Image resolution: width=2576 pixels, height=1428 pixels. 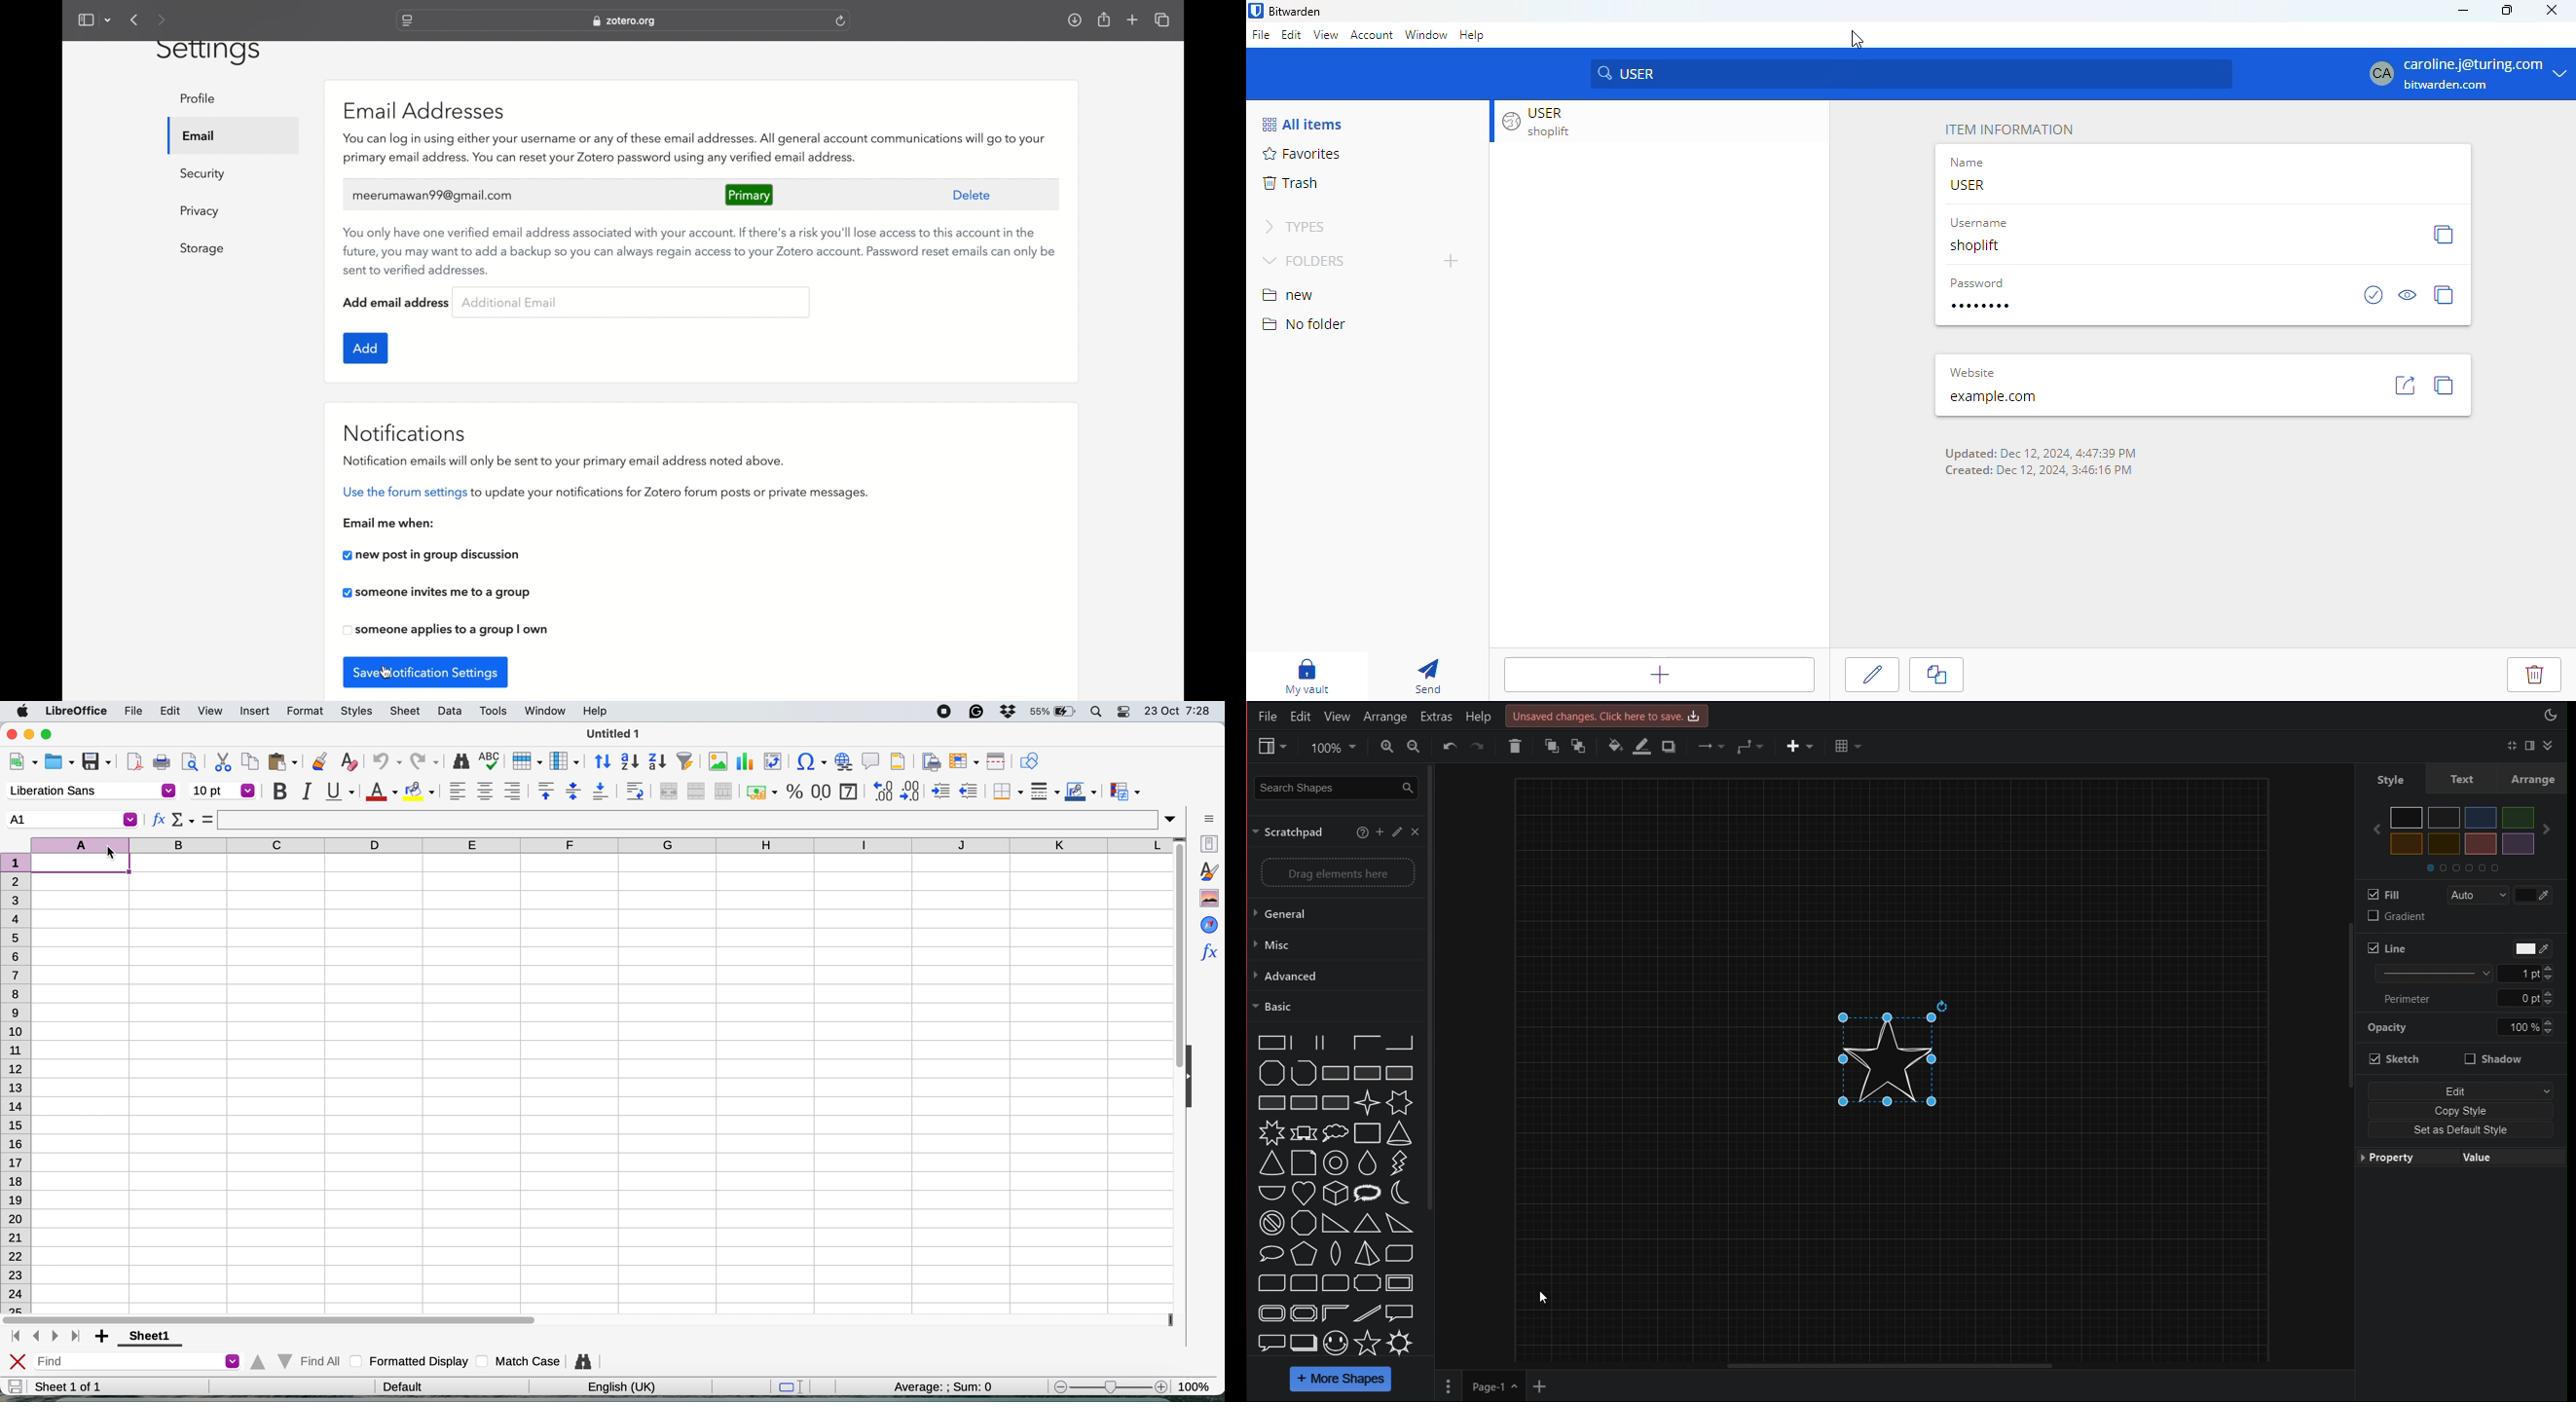 I want to click on Text, so click(x=2461, y=778).